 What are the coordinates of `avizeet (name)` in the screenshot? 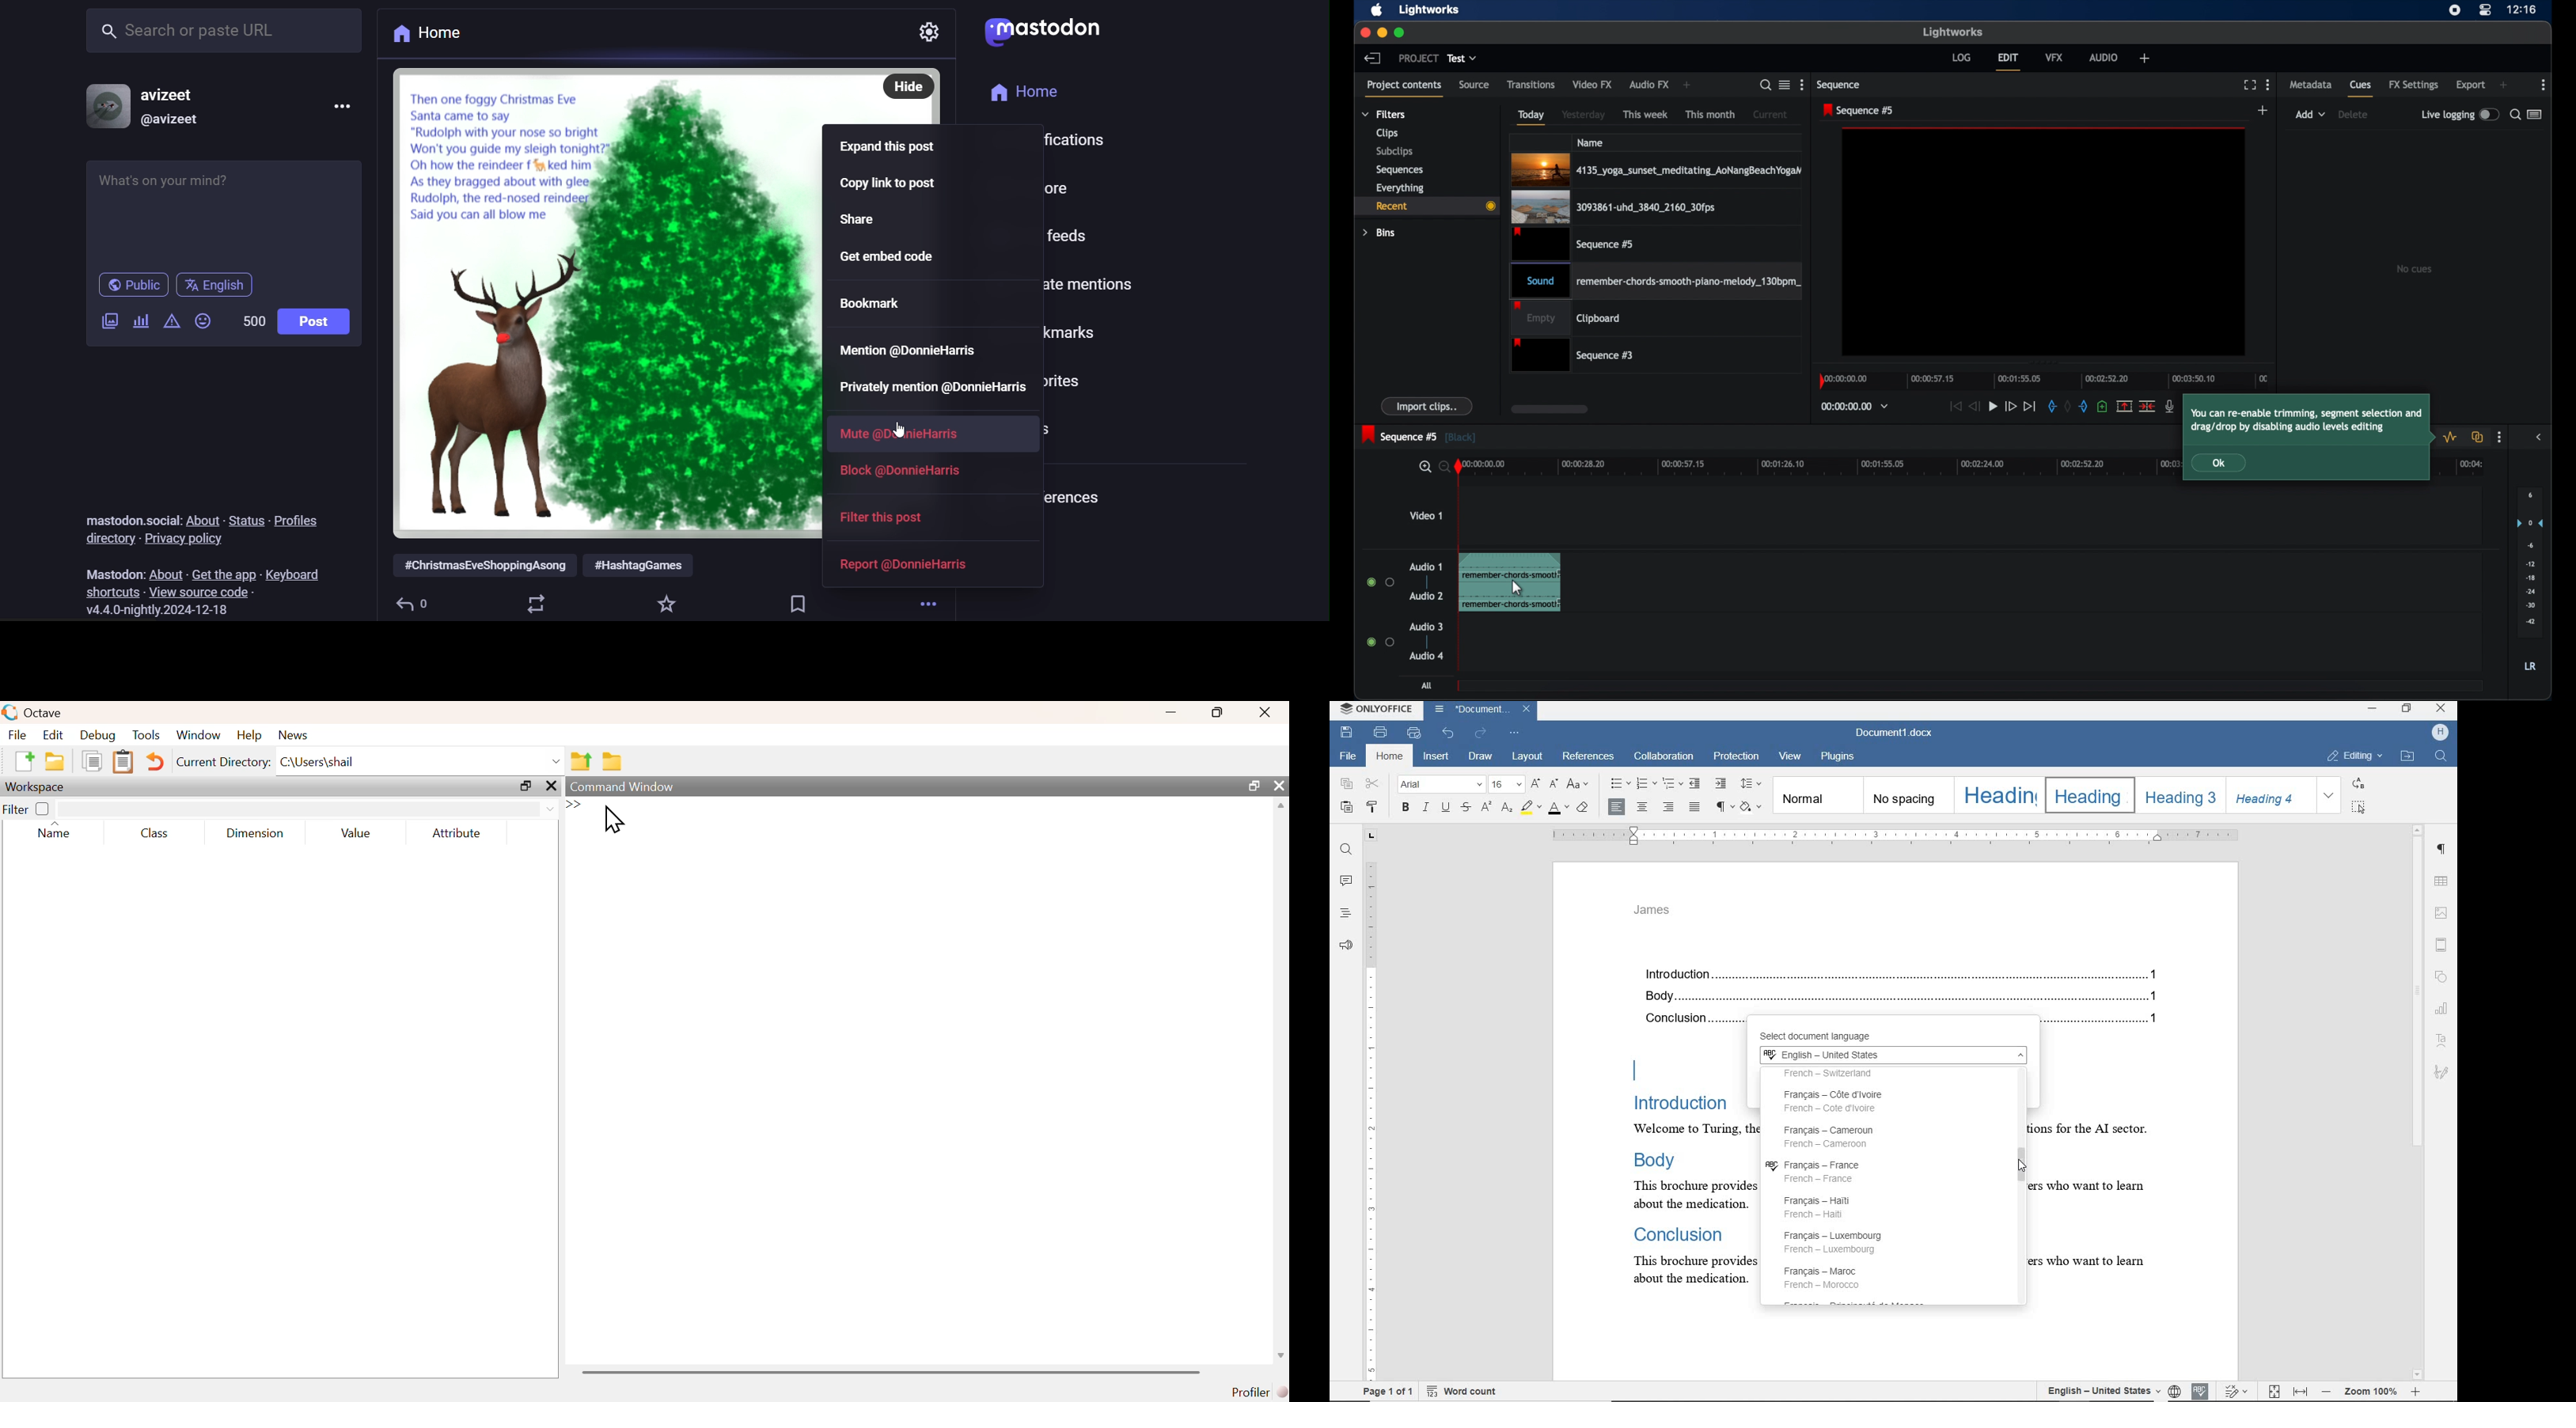 It's located at (173, 93).